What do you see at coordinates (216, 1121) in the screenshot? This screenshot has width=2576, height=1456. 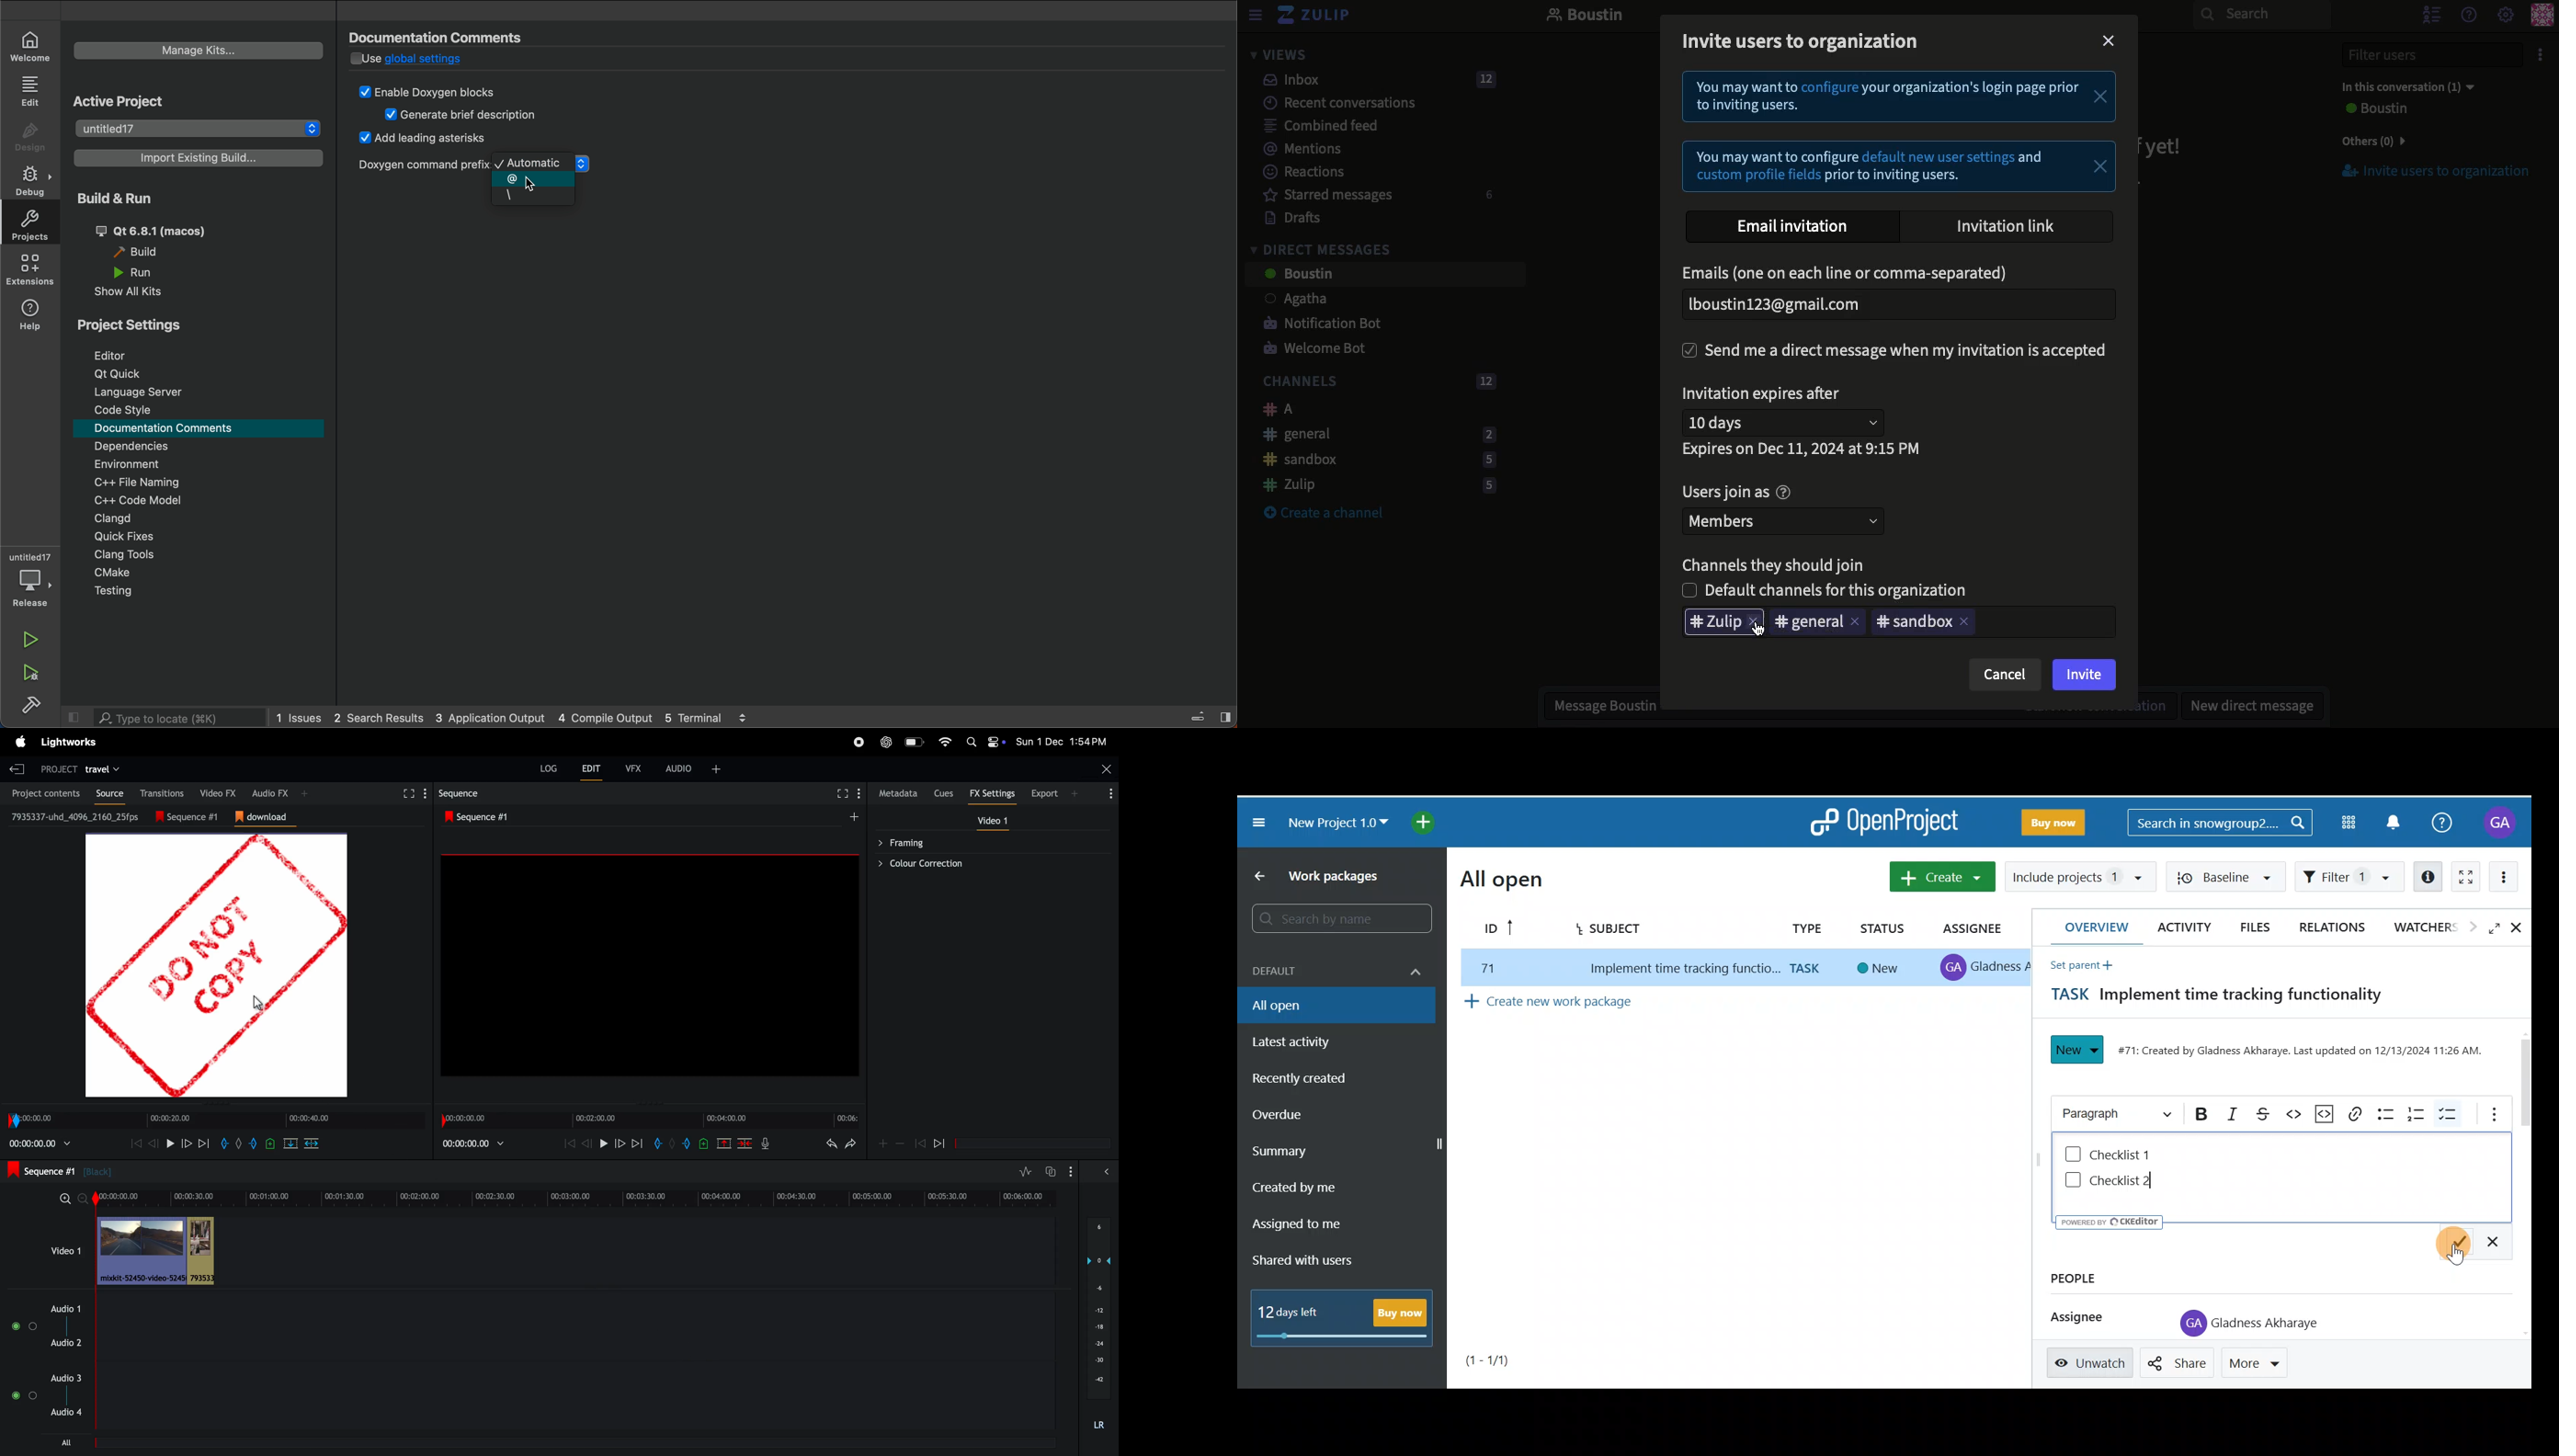 I see `time frame` at bounding box center [216, 1121].